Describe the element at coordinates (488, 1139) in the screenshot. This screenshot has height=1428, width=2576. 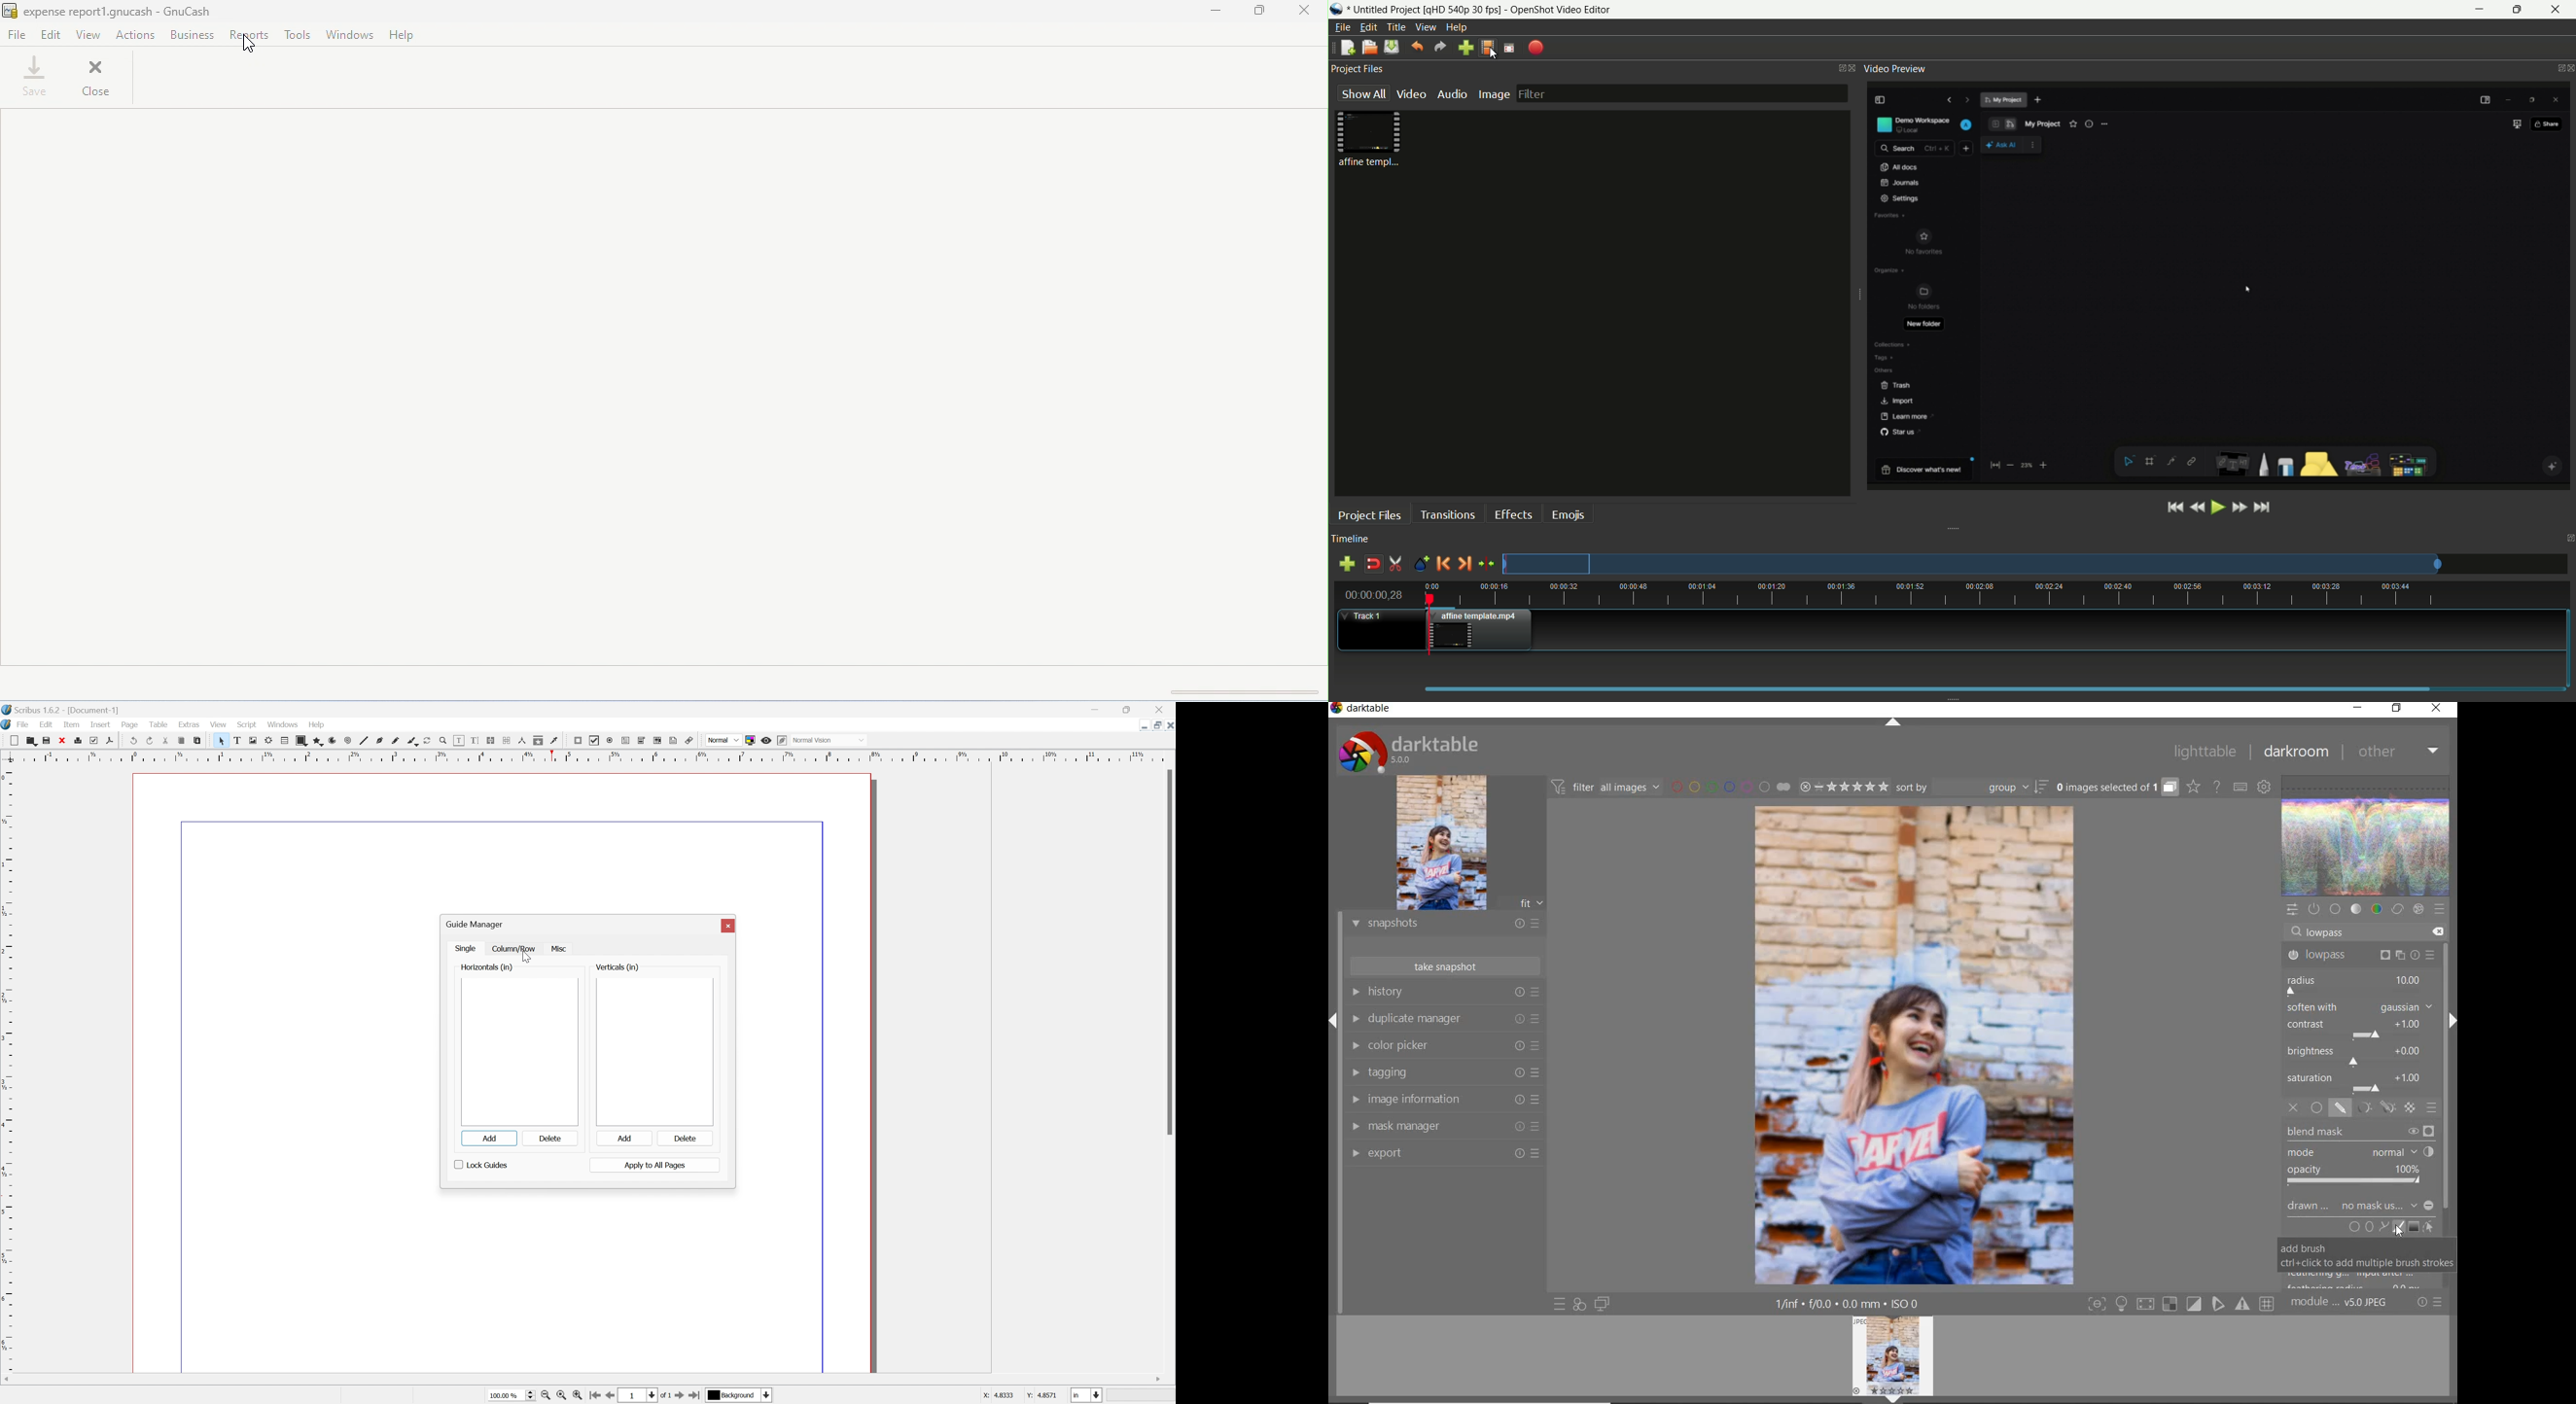
I see `add` at that location.